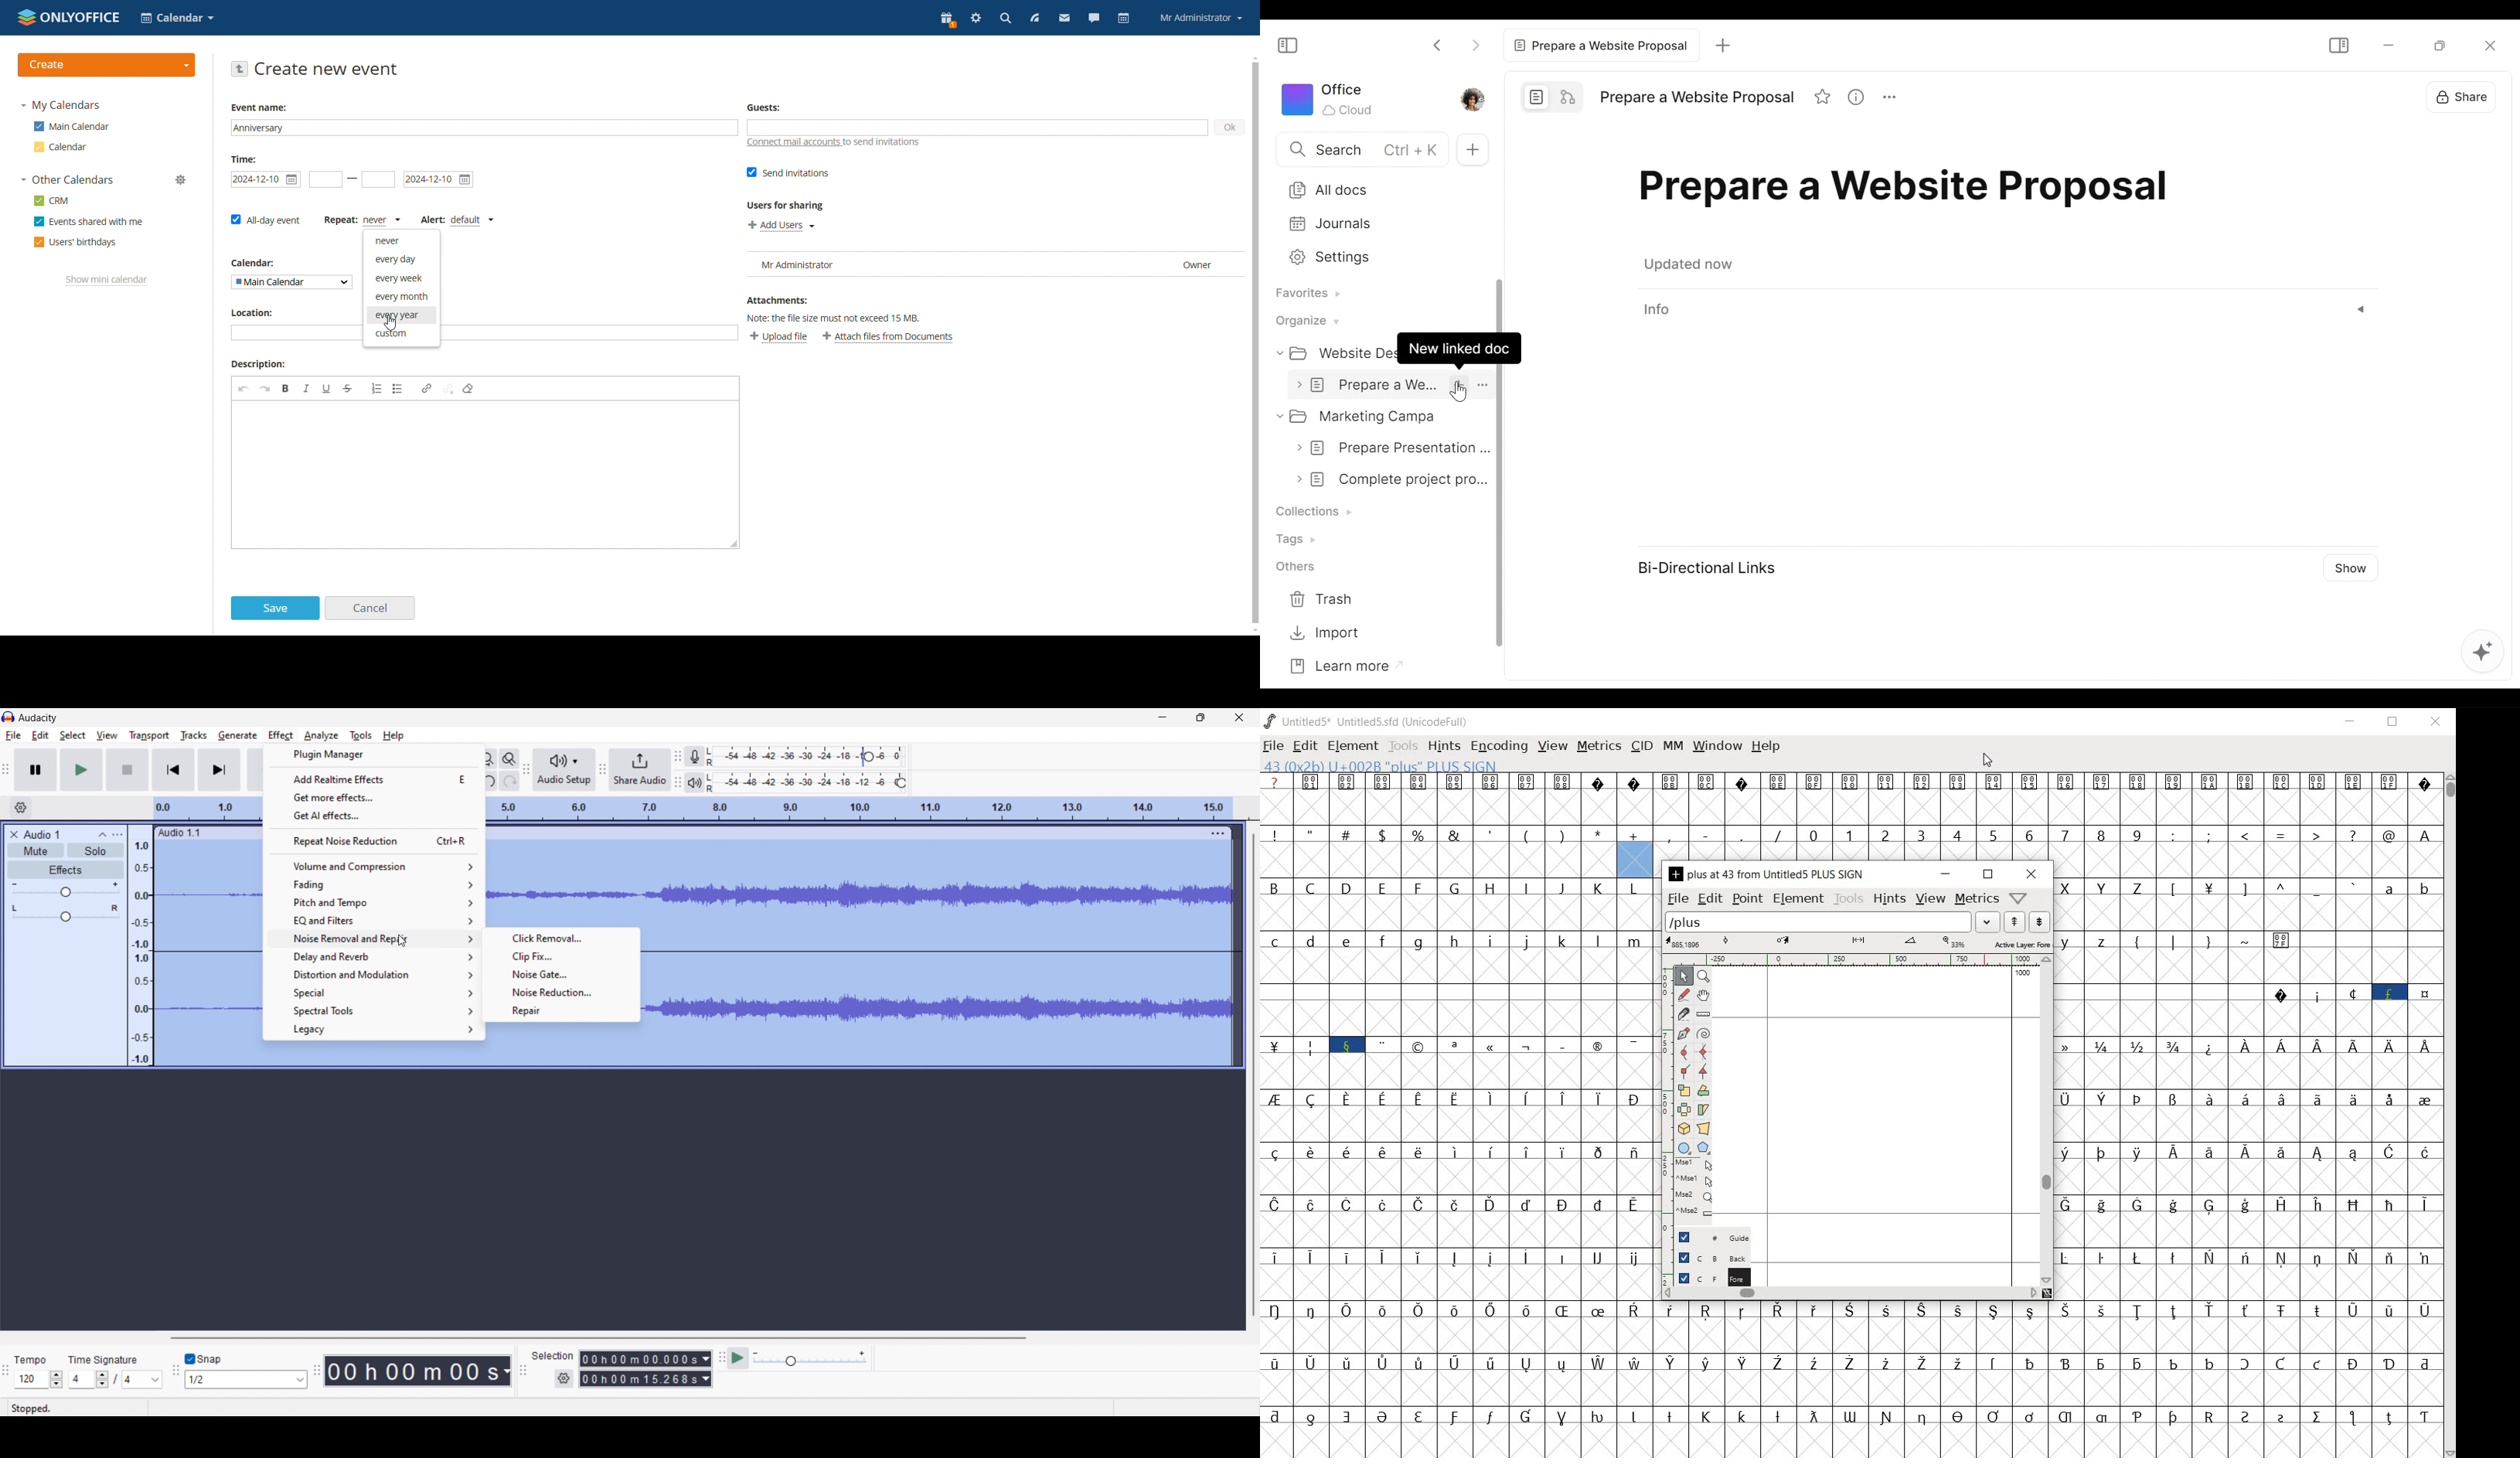 Image resolution: width=2520 pixels, height=1484 pixels. Describe the element at coordinates (1456, 906) in the screenshot. I see `alphabets` at that location.